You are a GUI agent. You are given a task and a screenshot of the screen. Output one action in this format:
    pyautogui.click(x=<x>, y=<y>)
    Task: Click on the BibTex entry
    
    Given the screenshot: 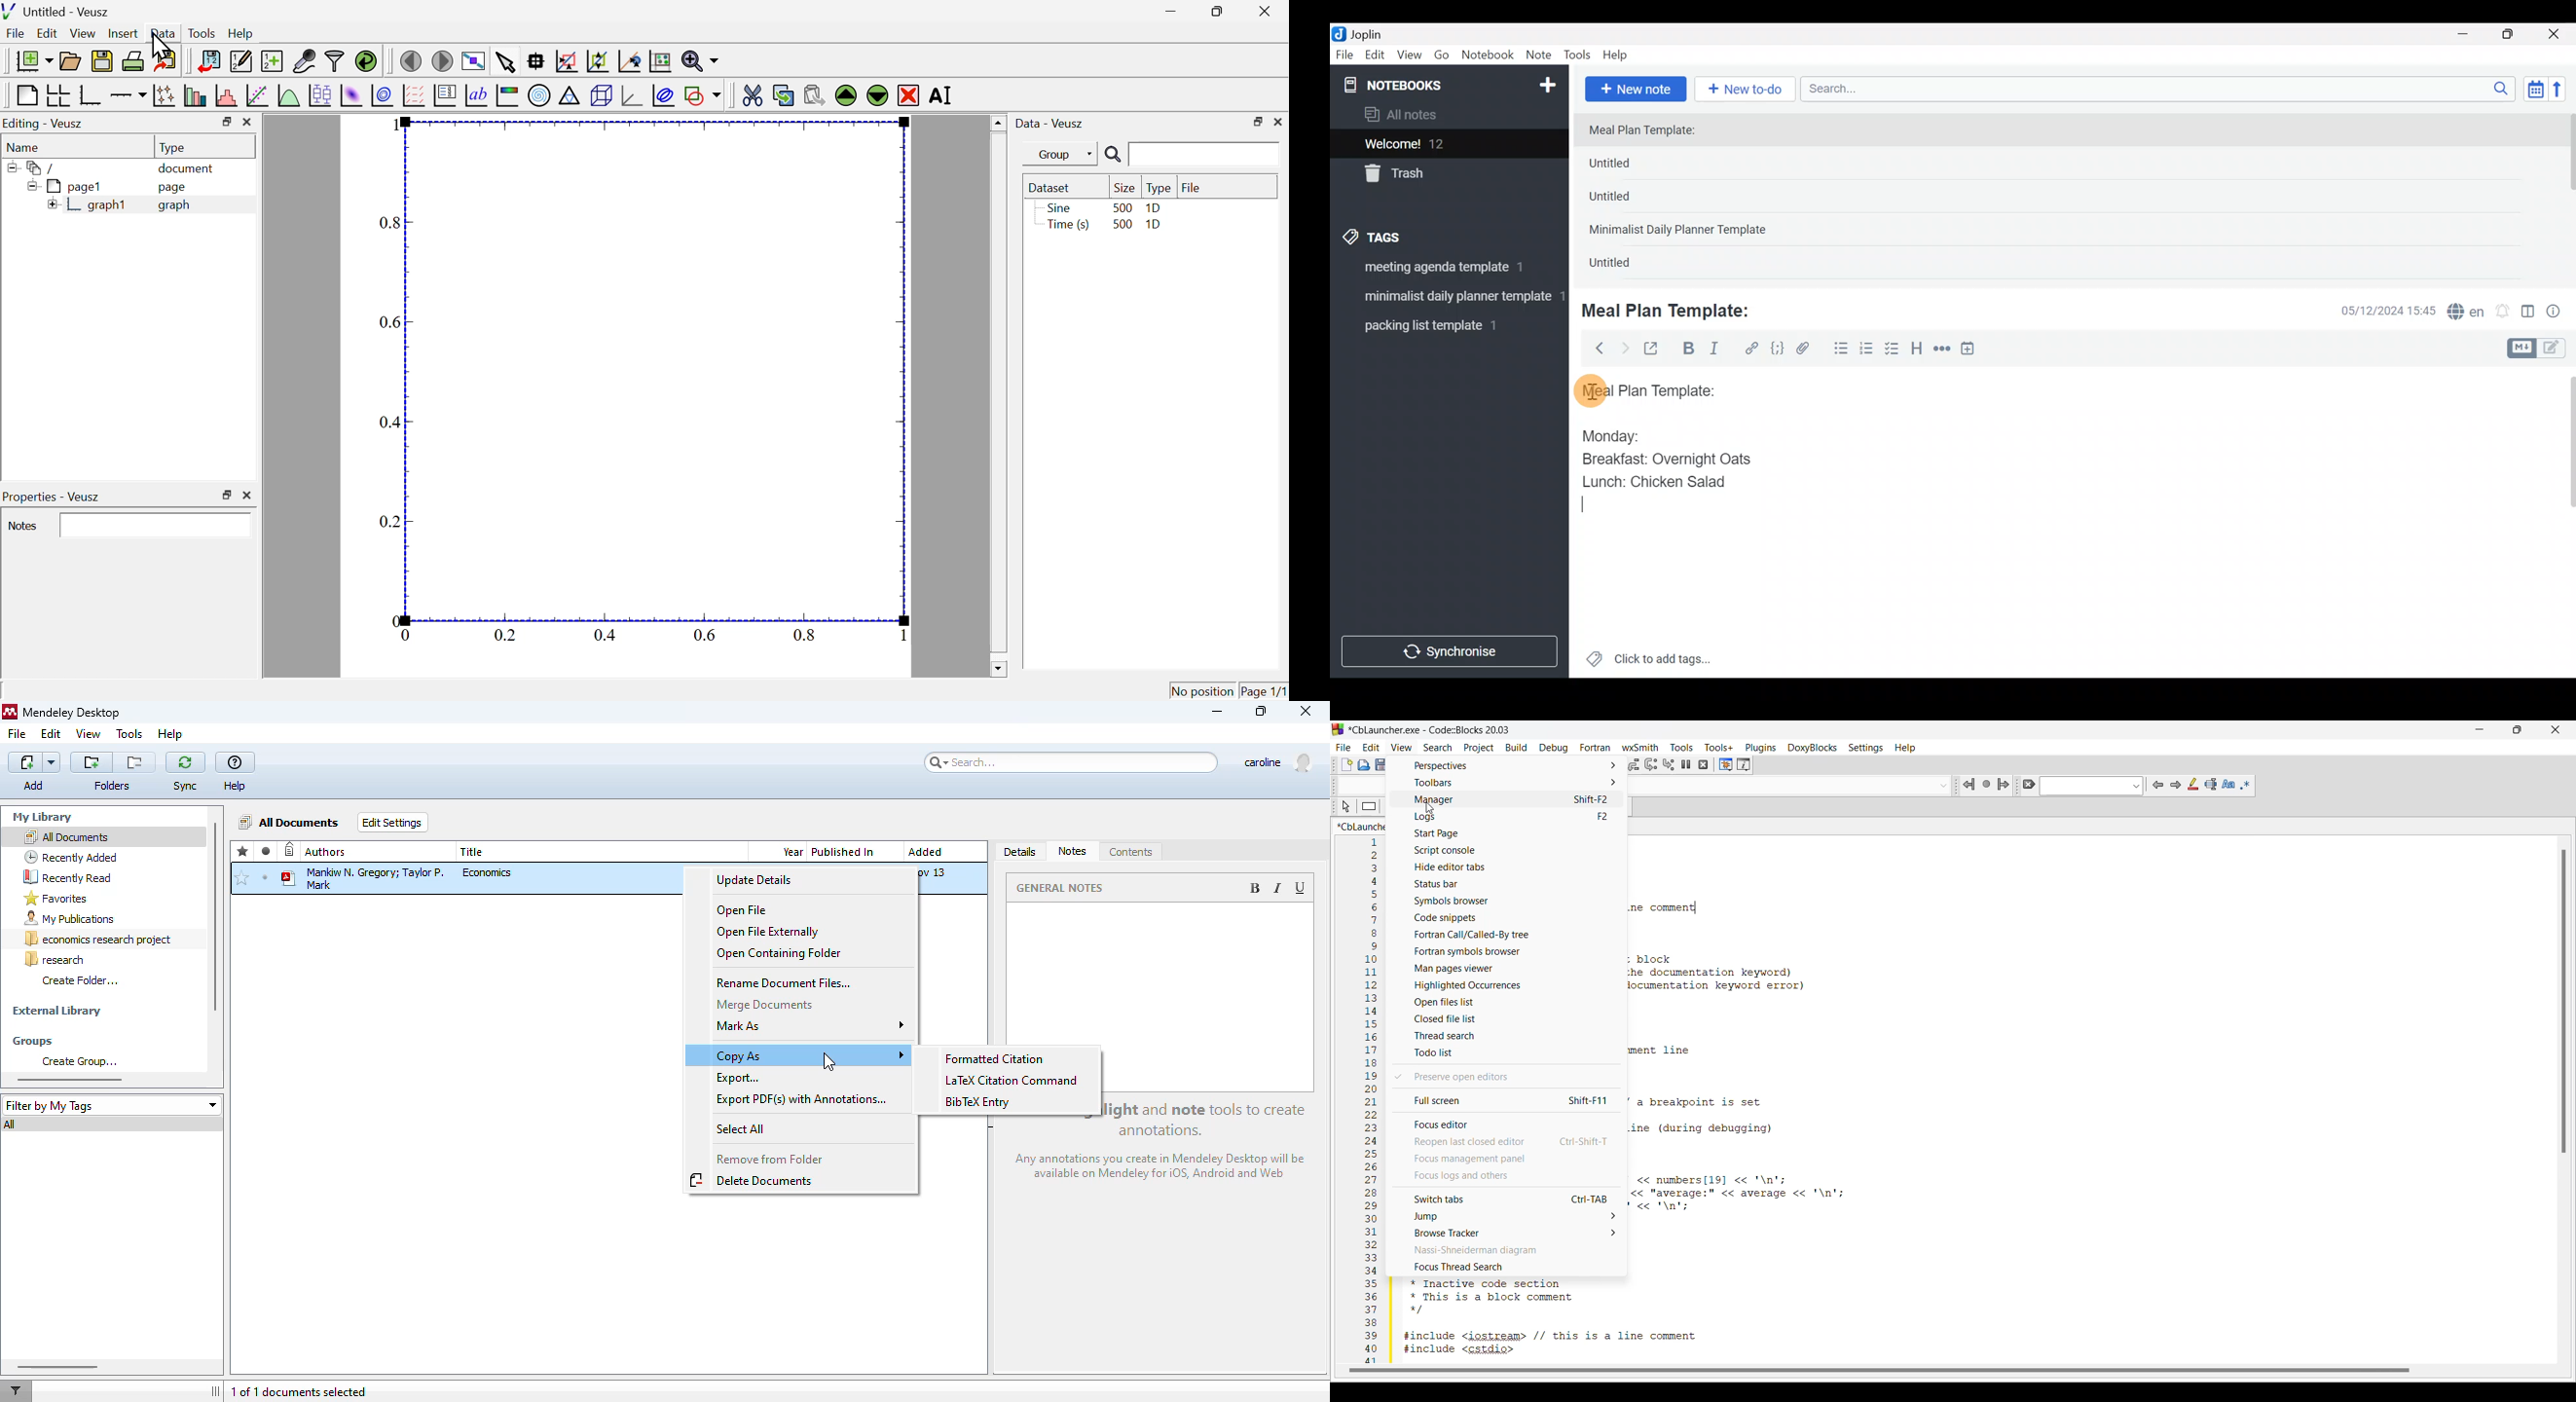 What is the action you would take?
    pyautogui.click(x=976, y=1102)
    